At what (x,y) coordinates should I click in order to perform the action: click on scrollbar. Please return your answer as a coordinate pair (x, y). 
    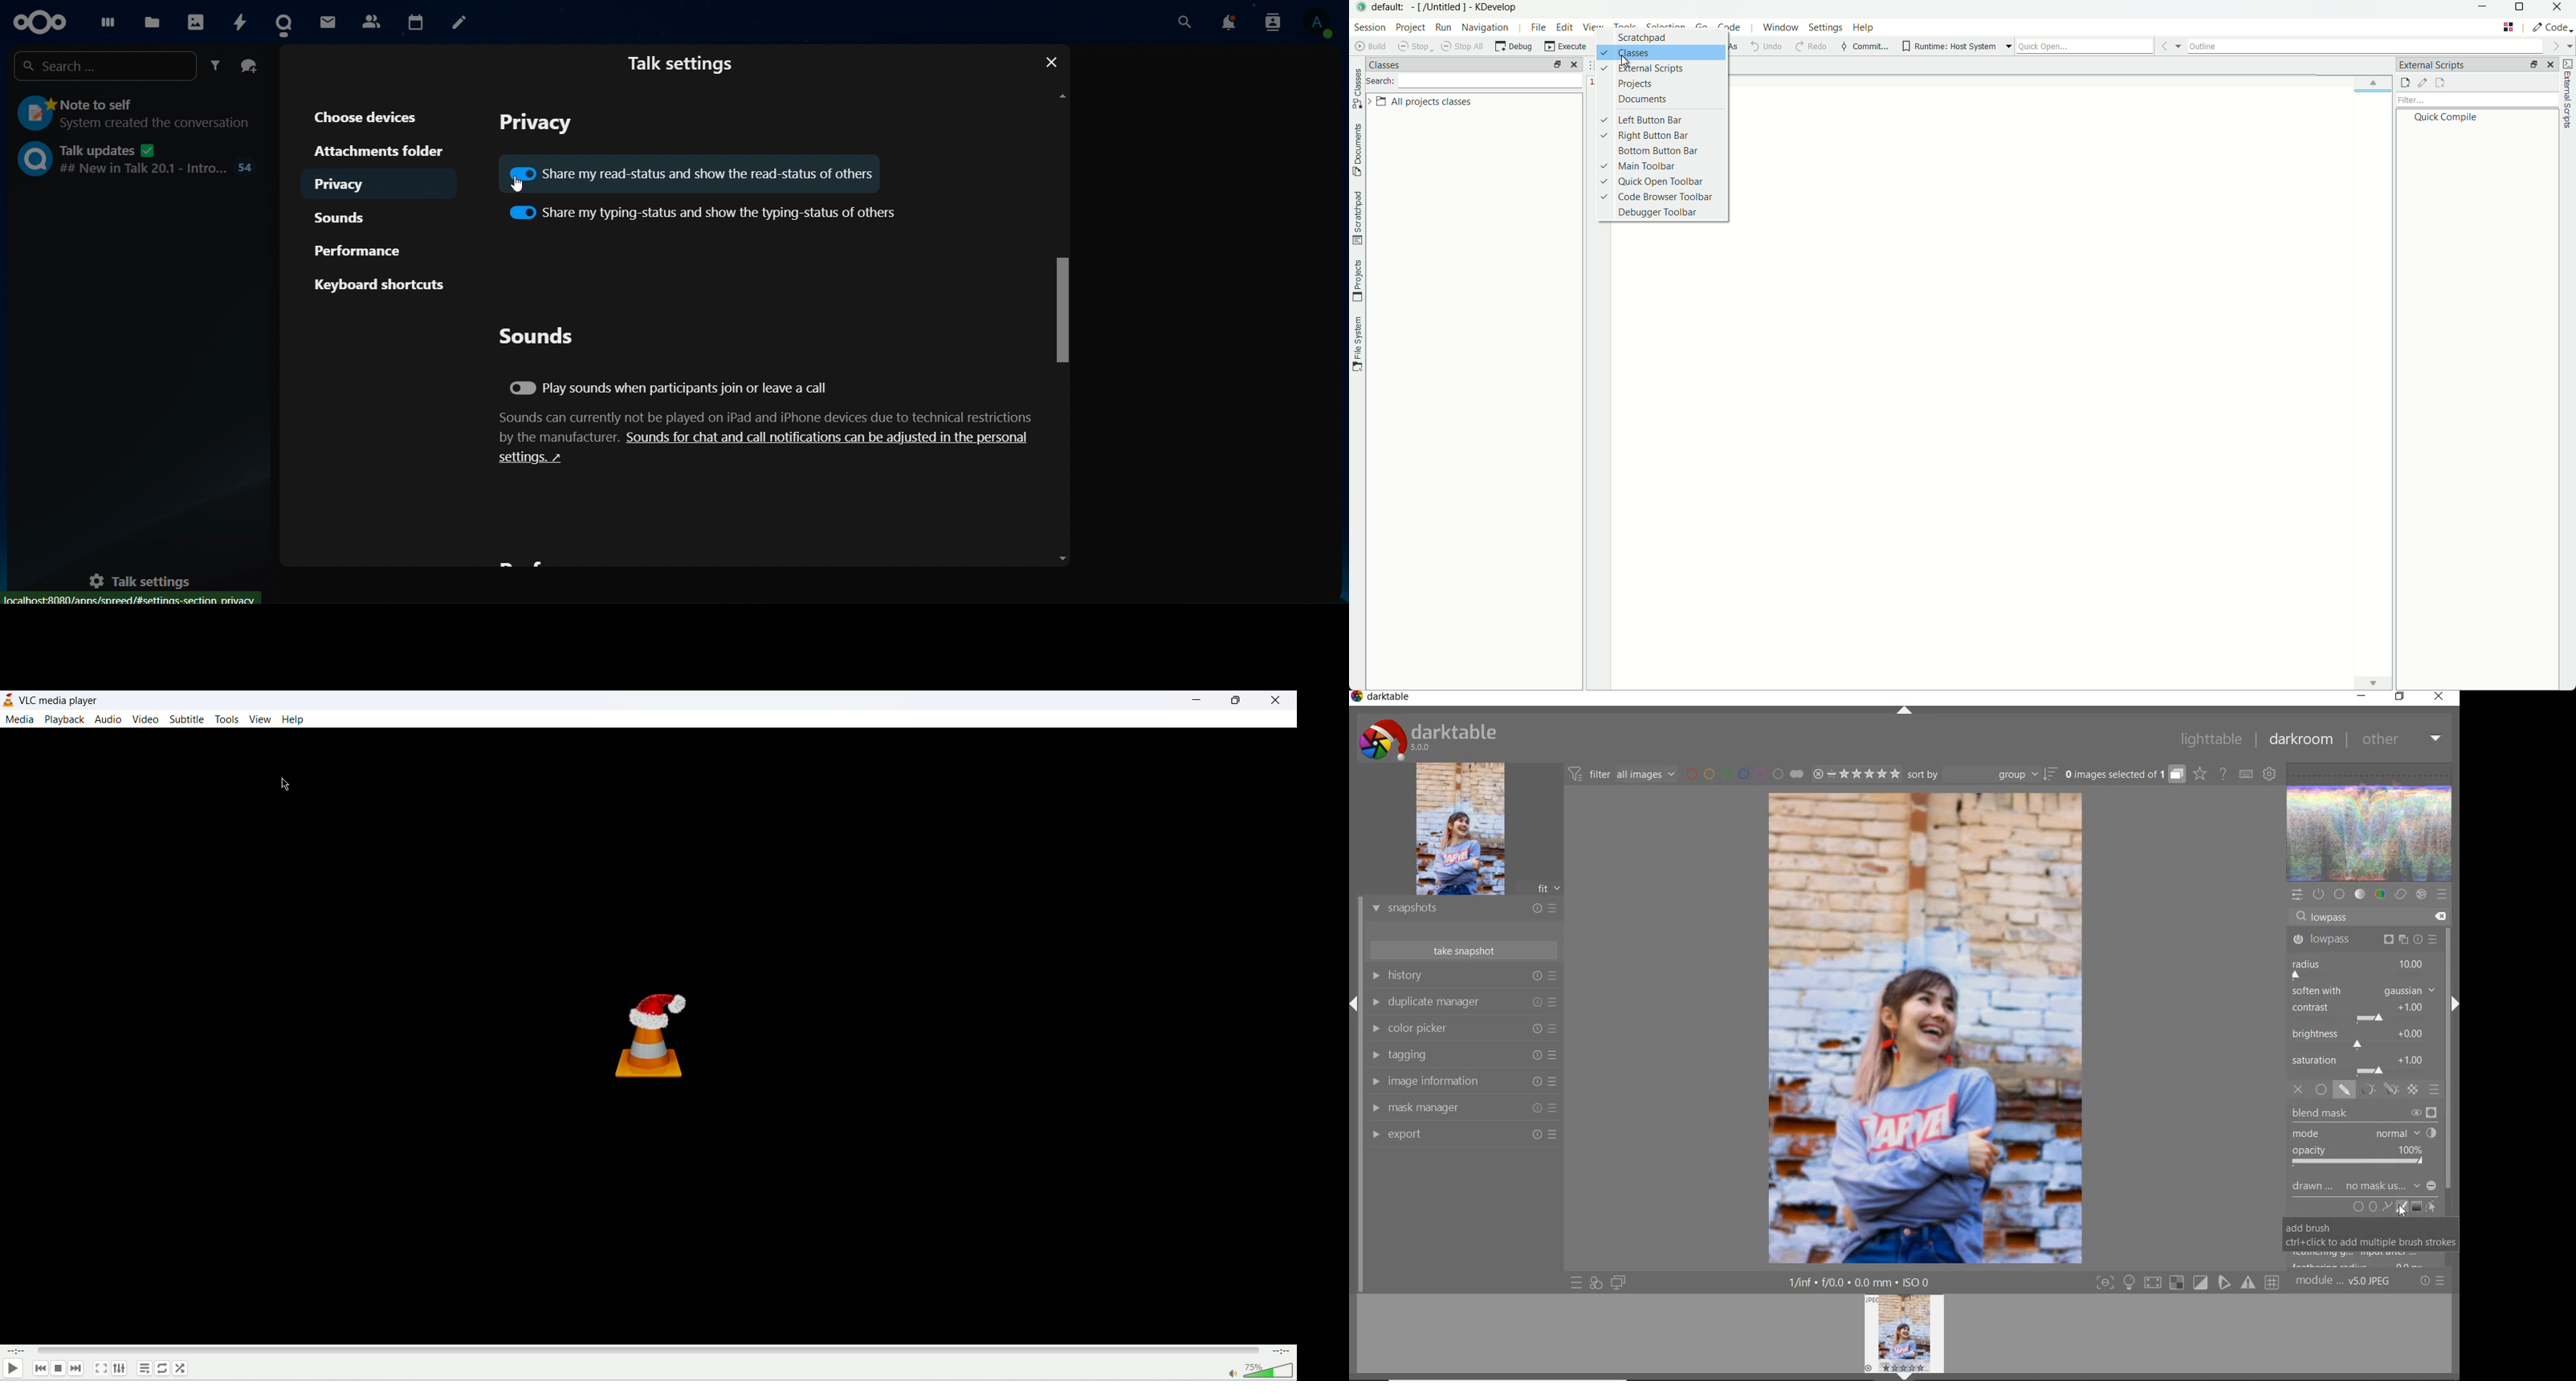
    Looking at the image, I should click on (2449, 1046).